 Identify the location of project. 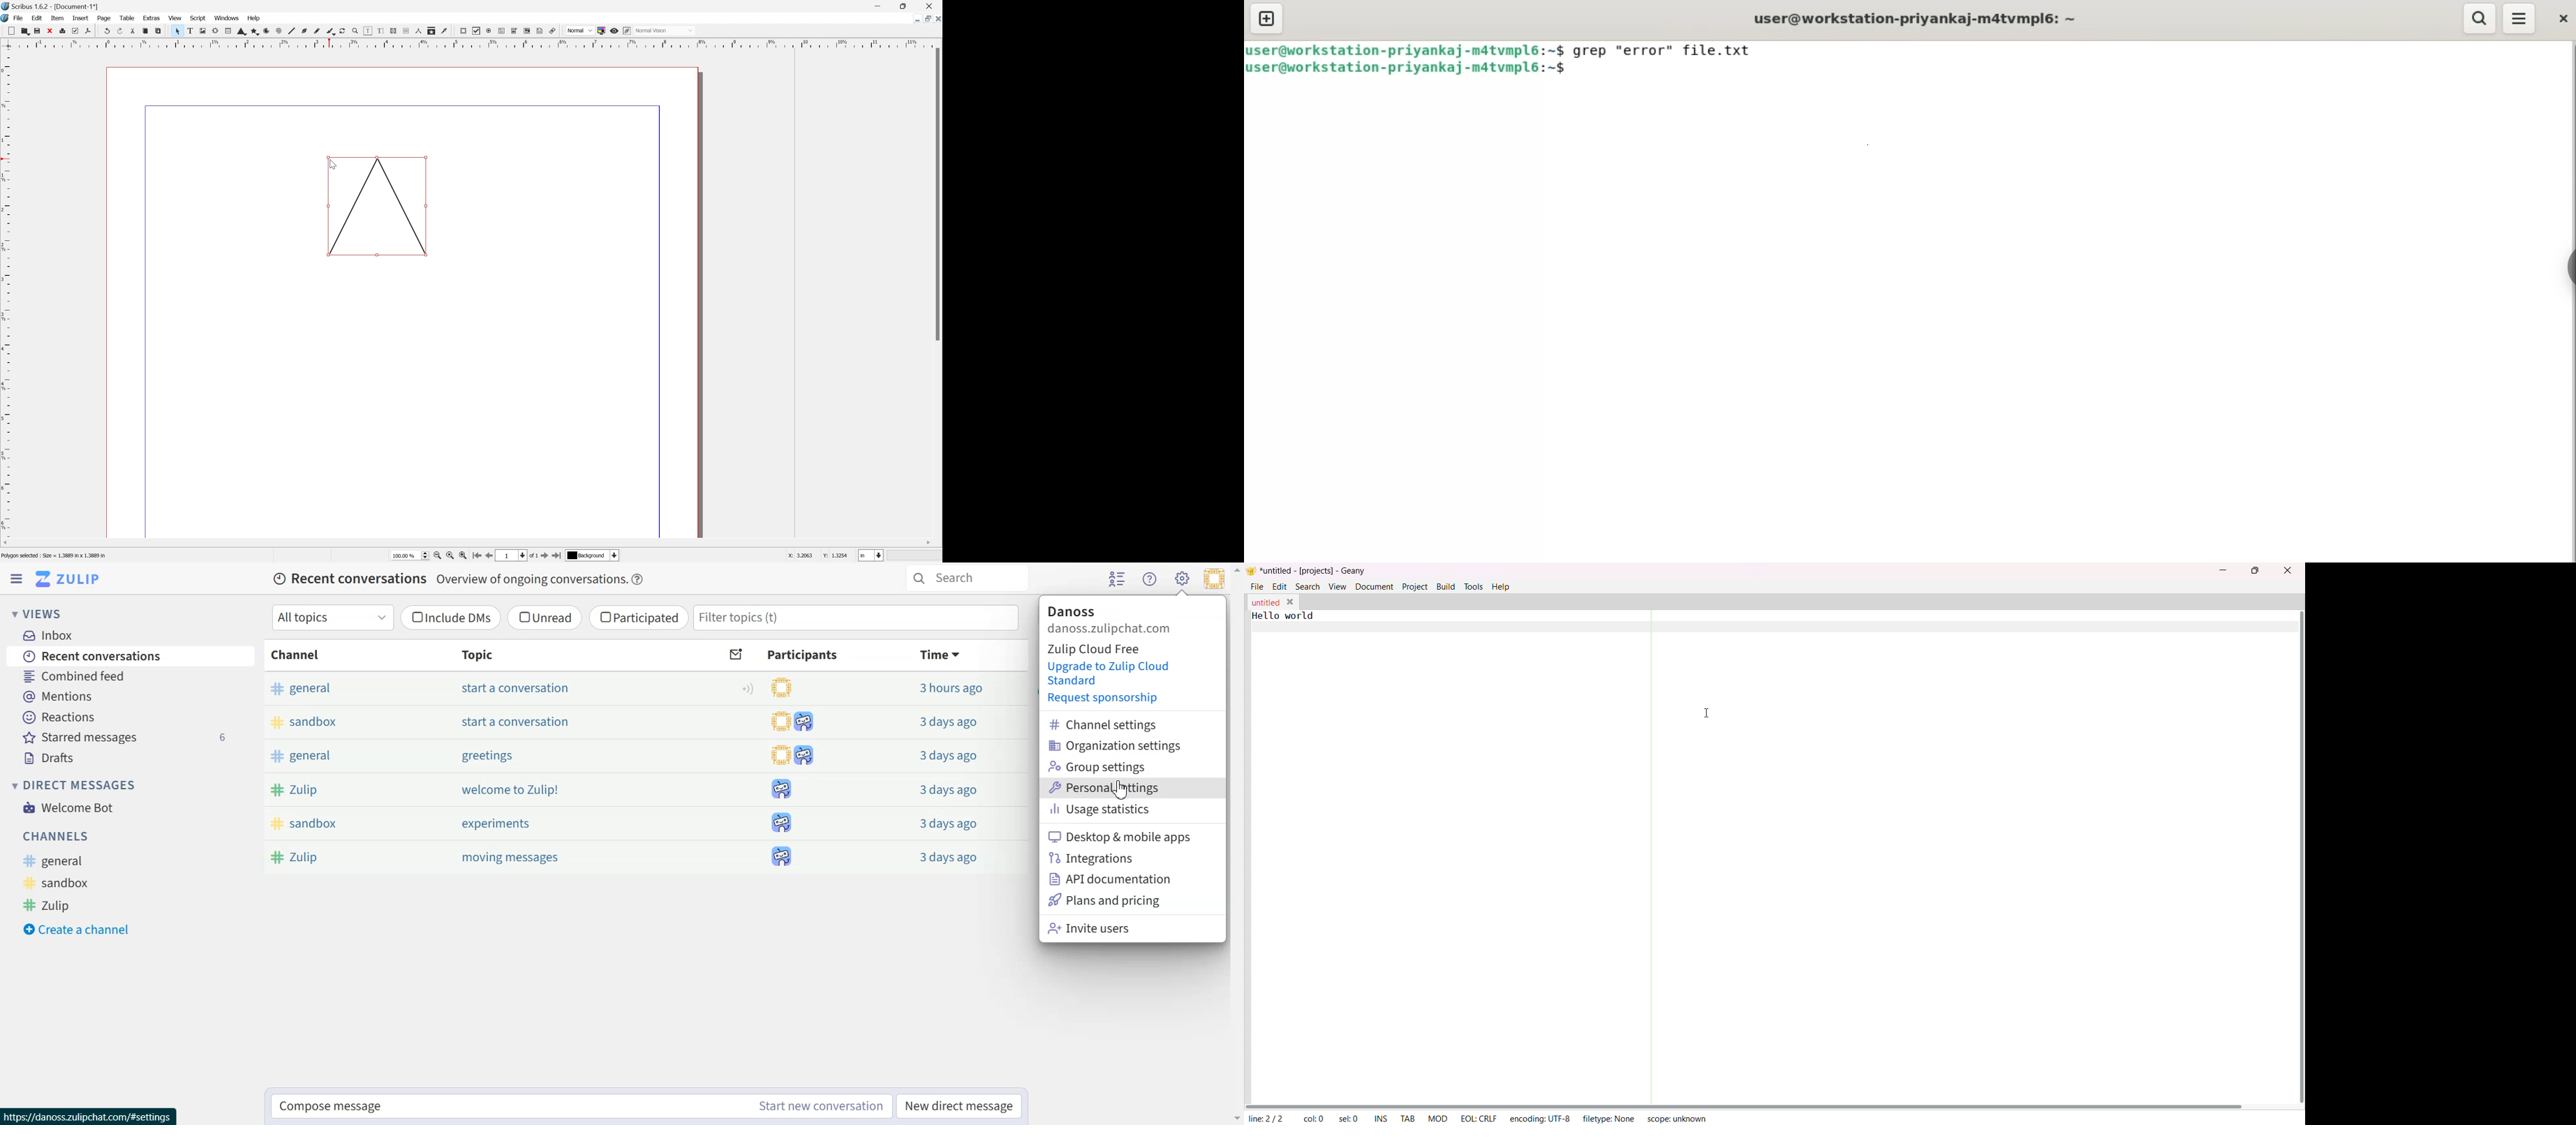
(1415, 586).